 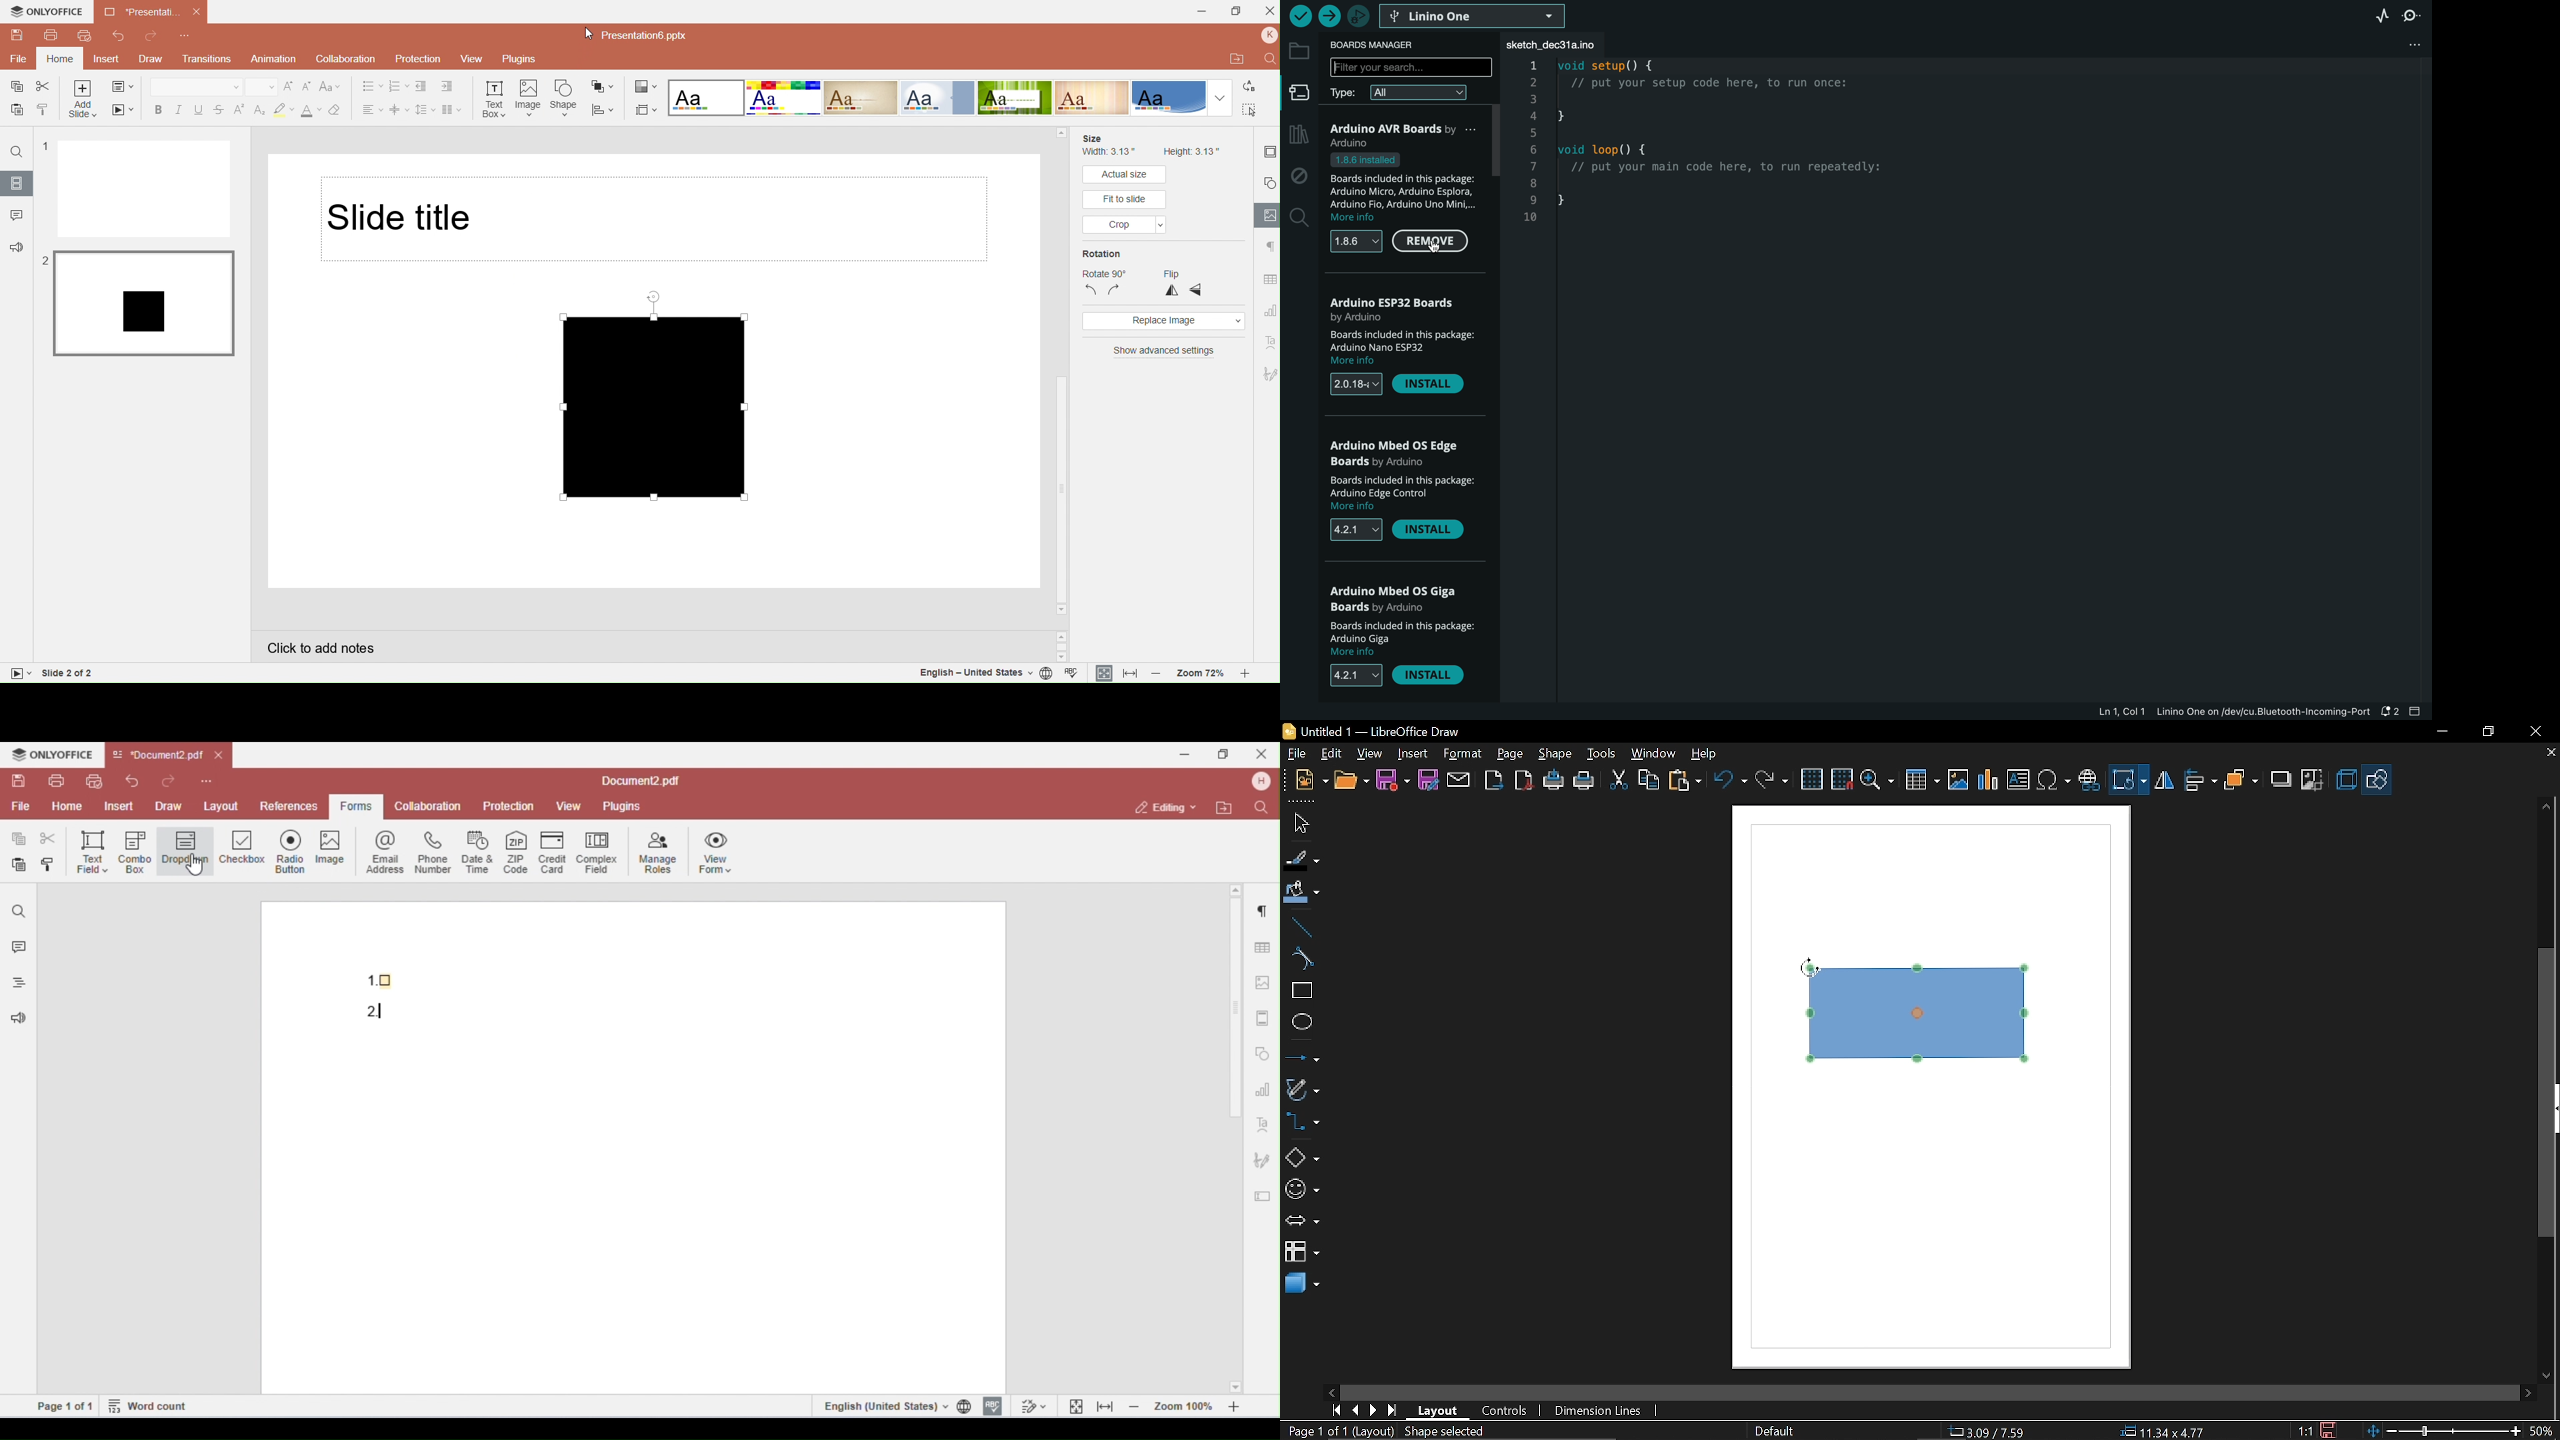 What do you see at coordinates (1525, 781) in the screenshot?
I see `Export as pdf` at bounding box center [1525, 781].